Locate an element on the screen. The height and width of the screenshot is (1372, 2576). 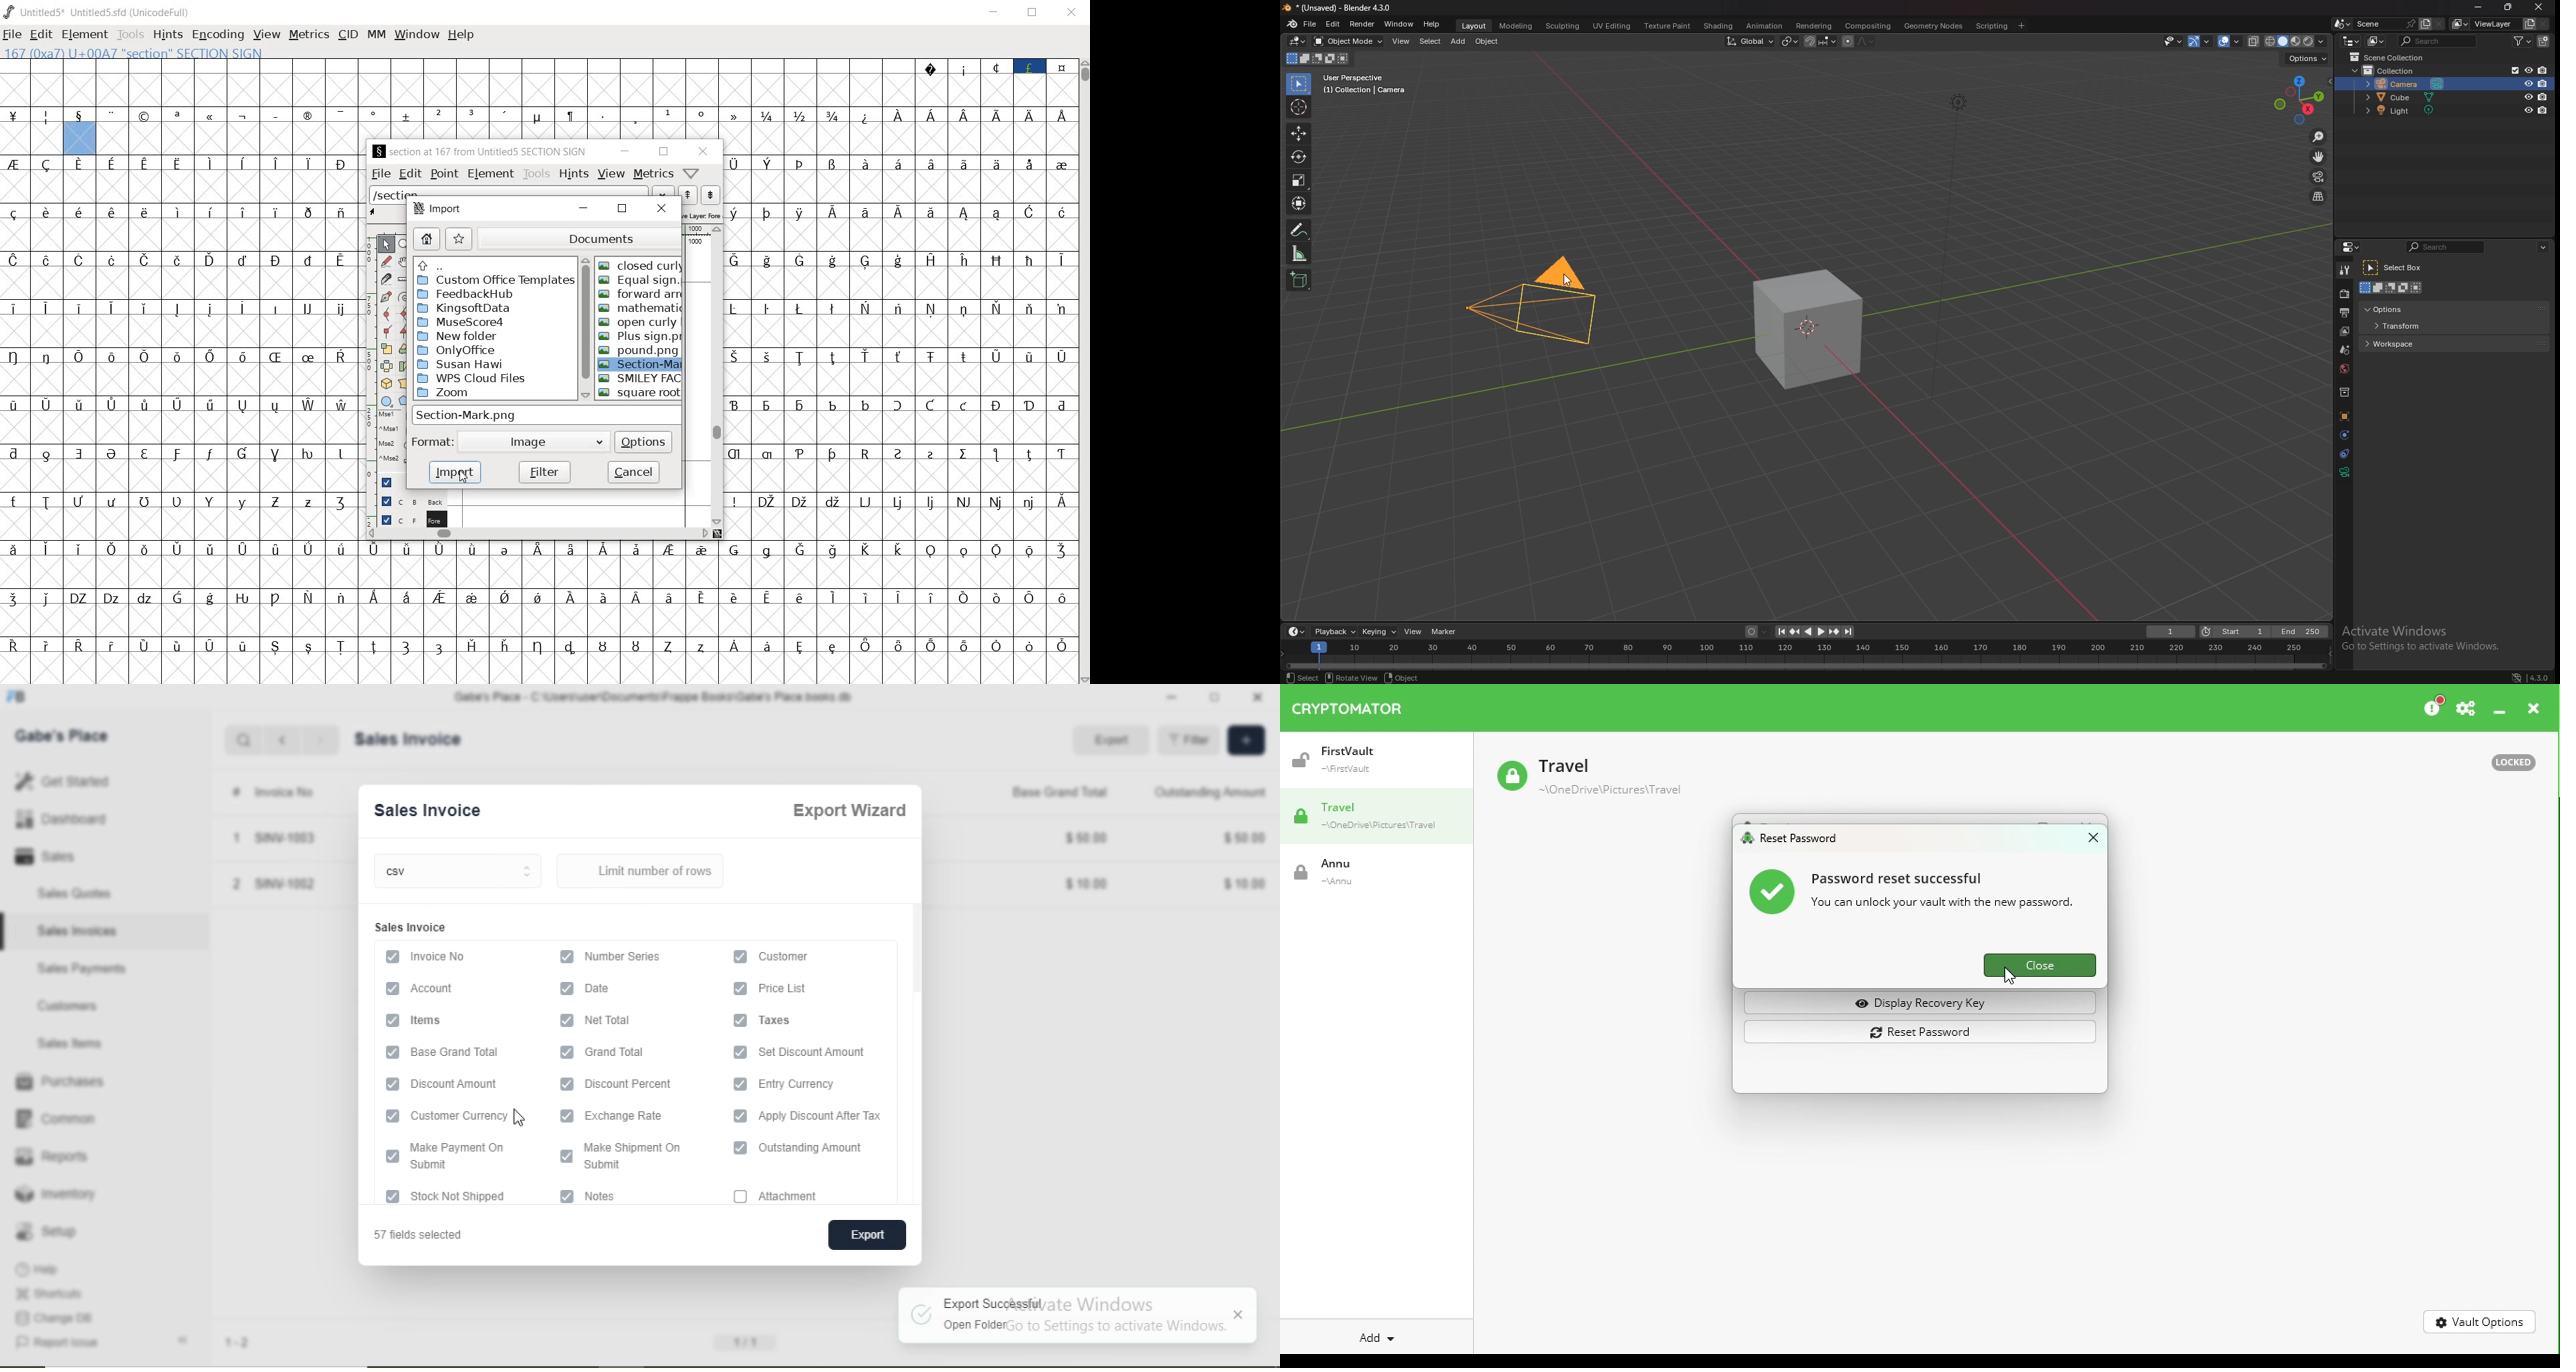
Sales Payments is located at coordinates (80, 968).